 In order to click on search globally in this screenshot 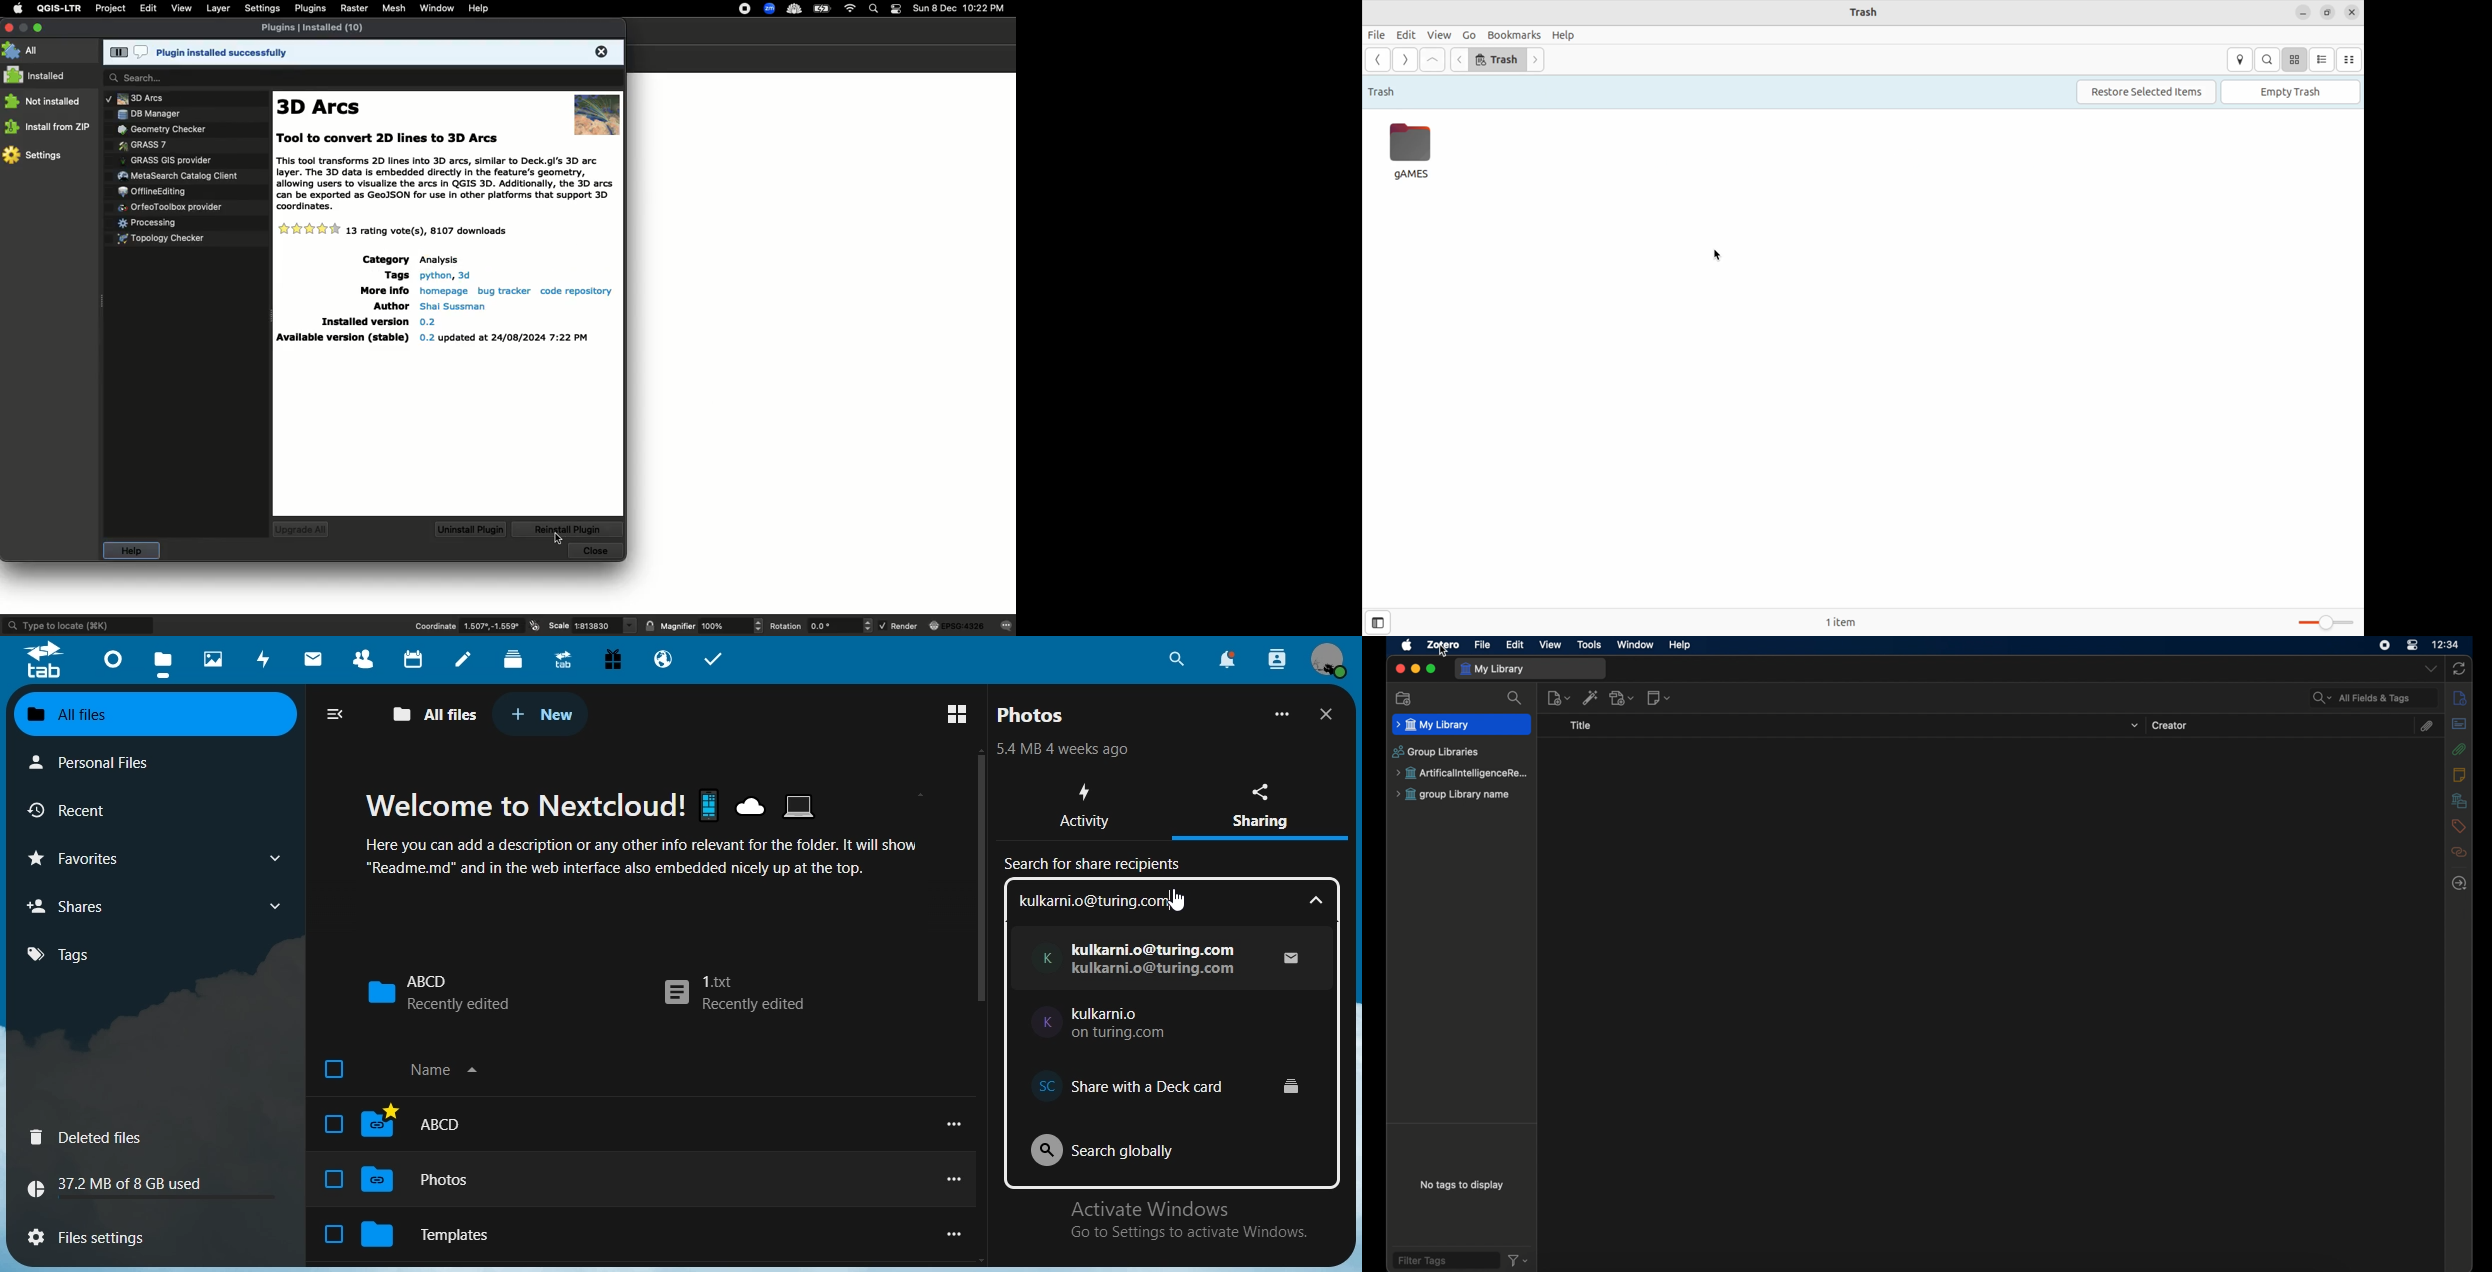, I will do `click(1125, 1148)`.